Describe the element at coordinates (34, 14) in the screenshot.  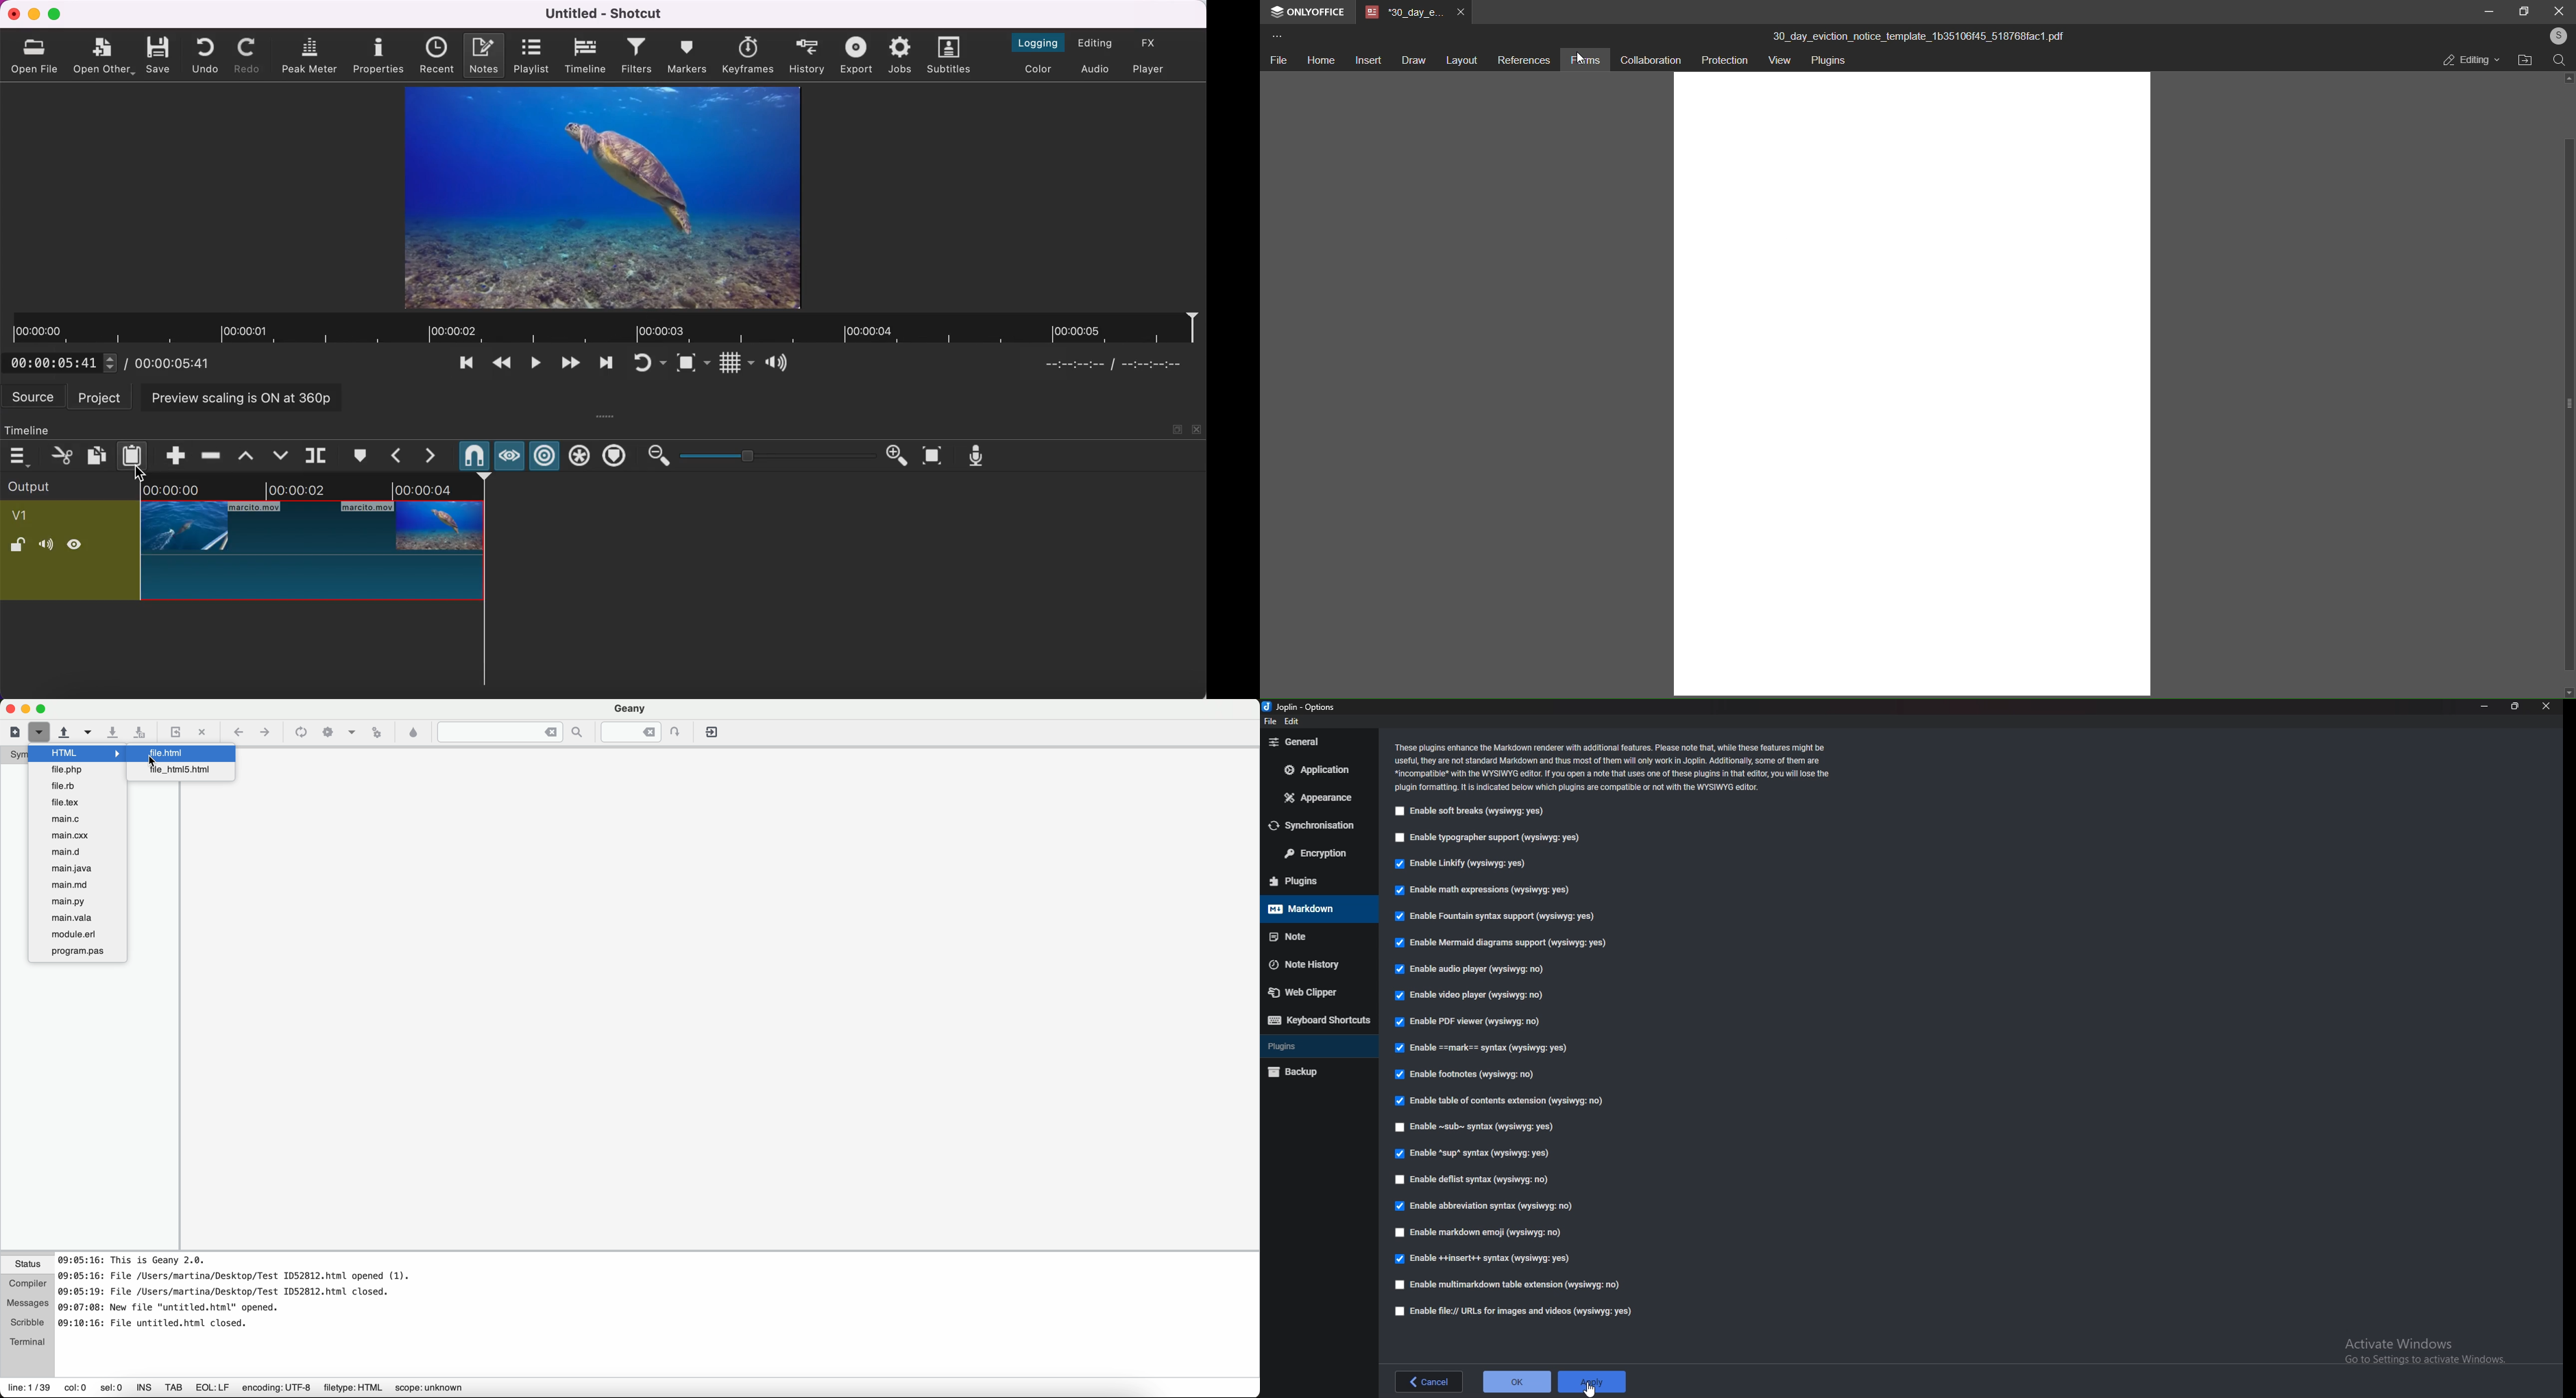
I see `minimize` at that location.